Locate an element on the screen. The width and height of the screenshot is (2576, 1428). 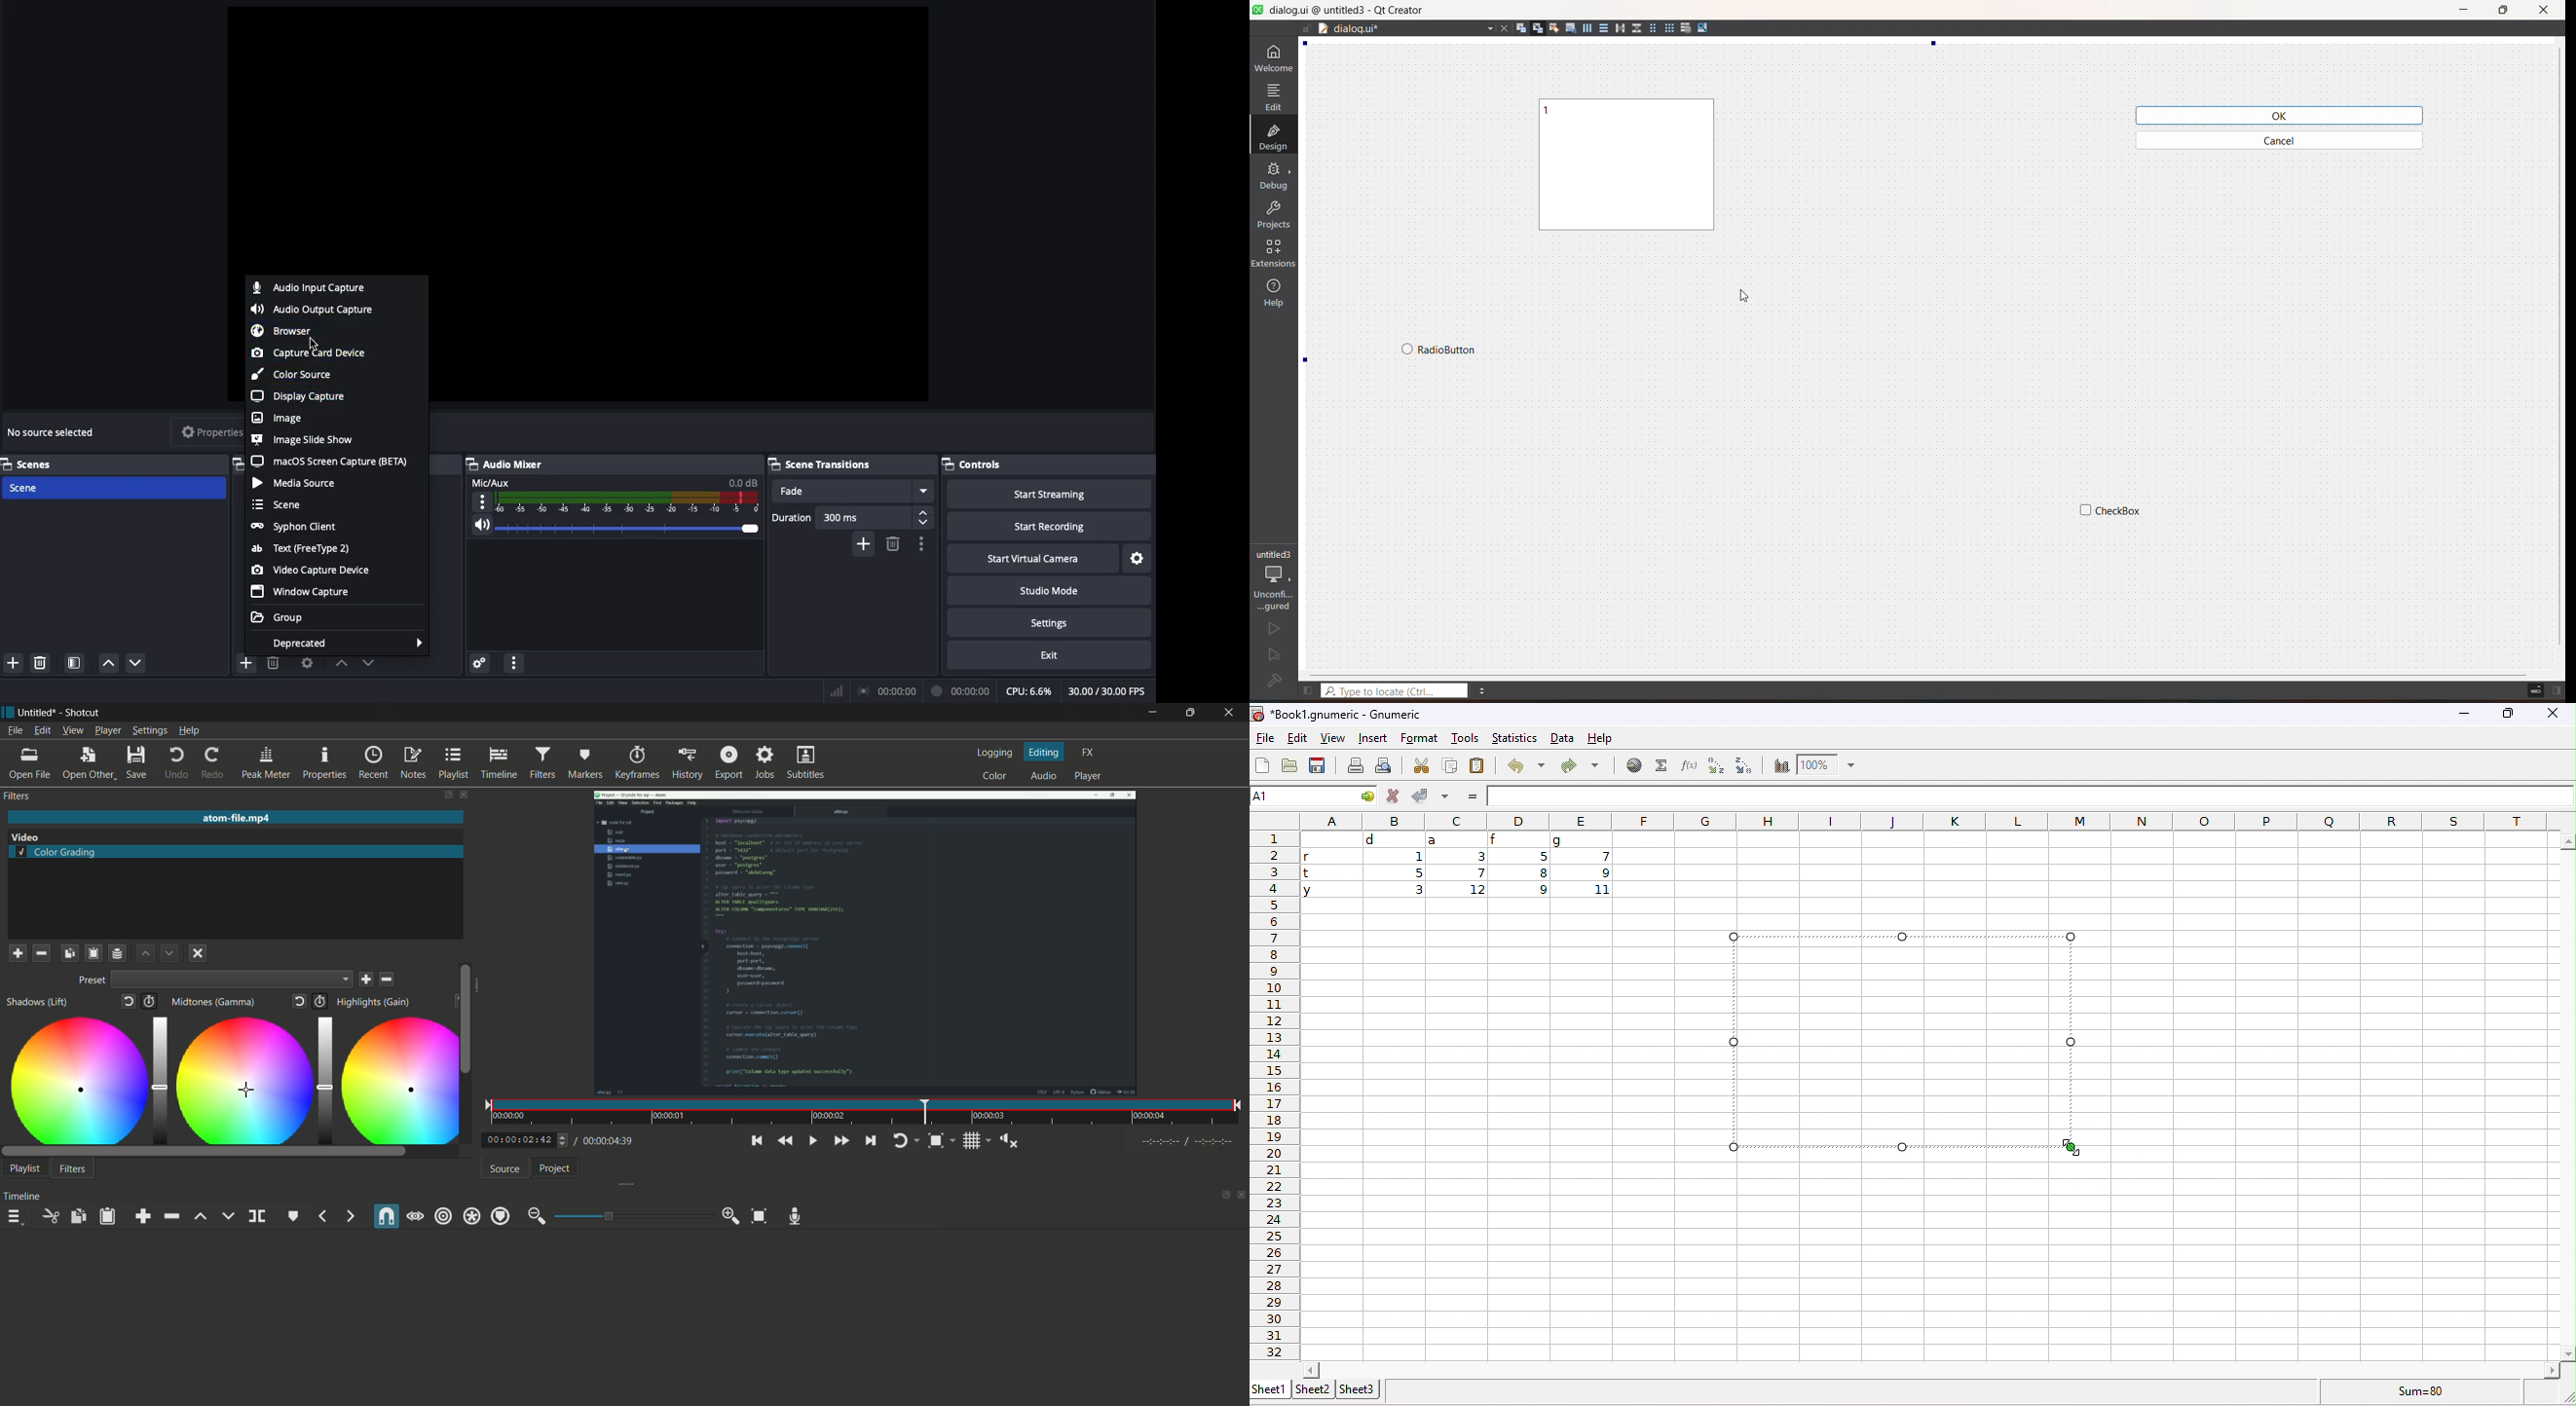
statistics is located at coordinates (1514, 737).